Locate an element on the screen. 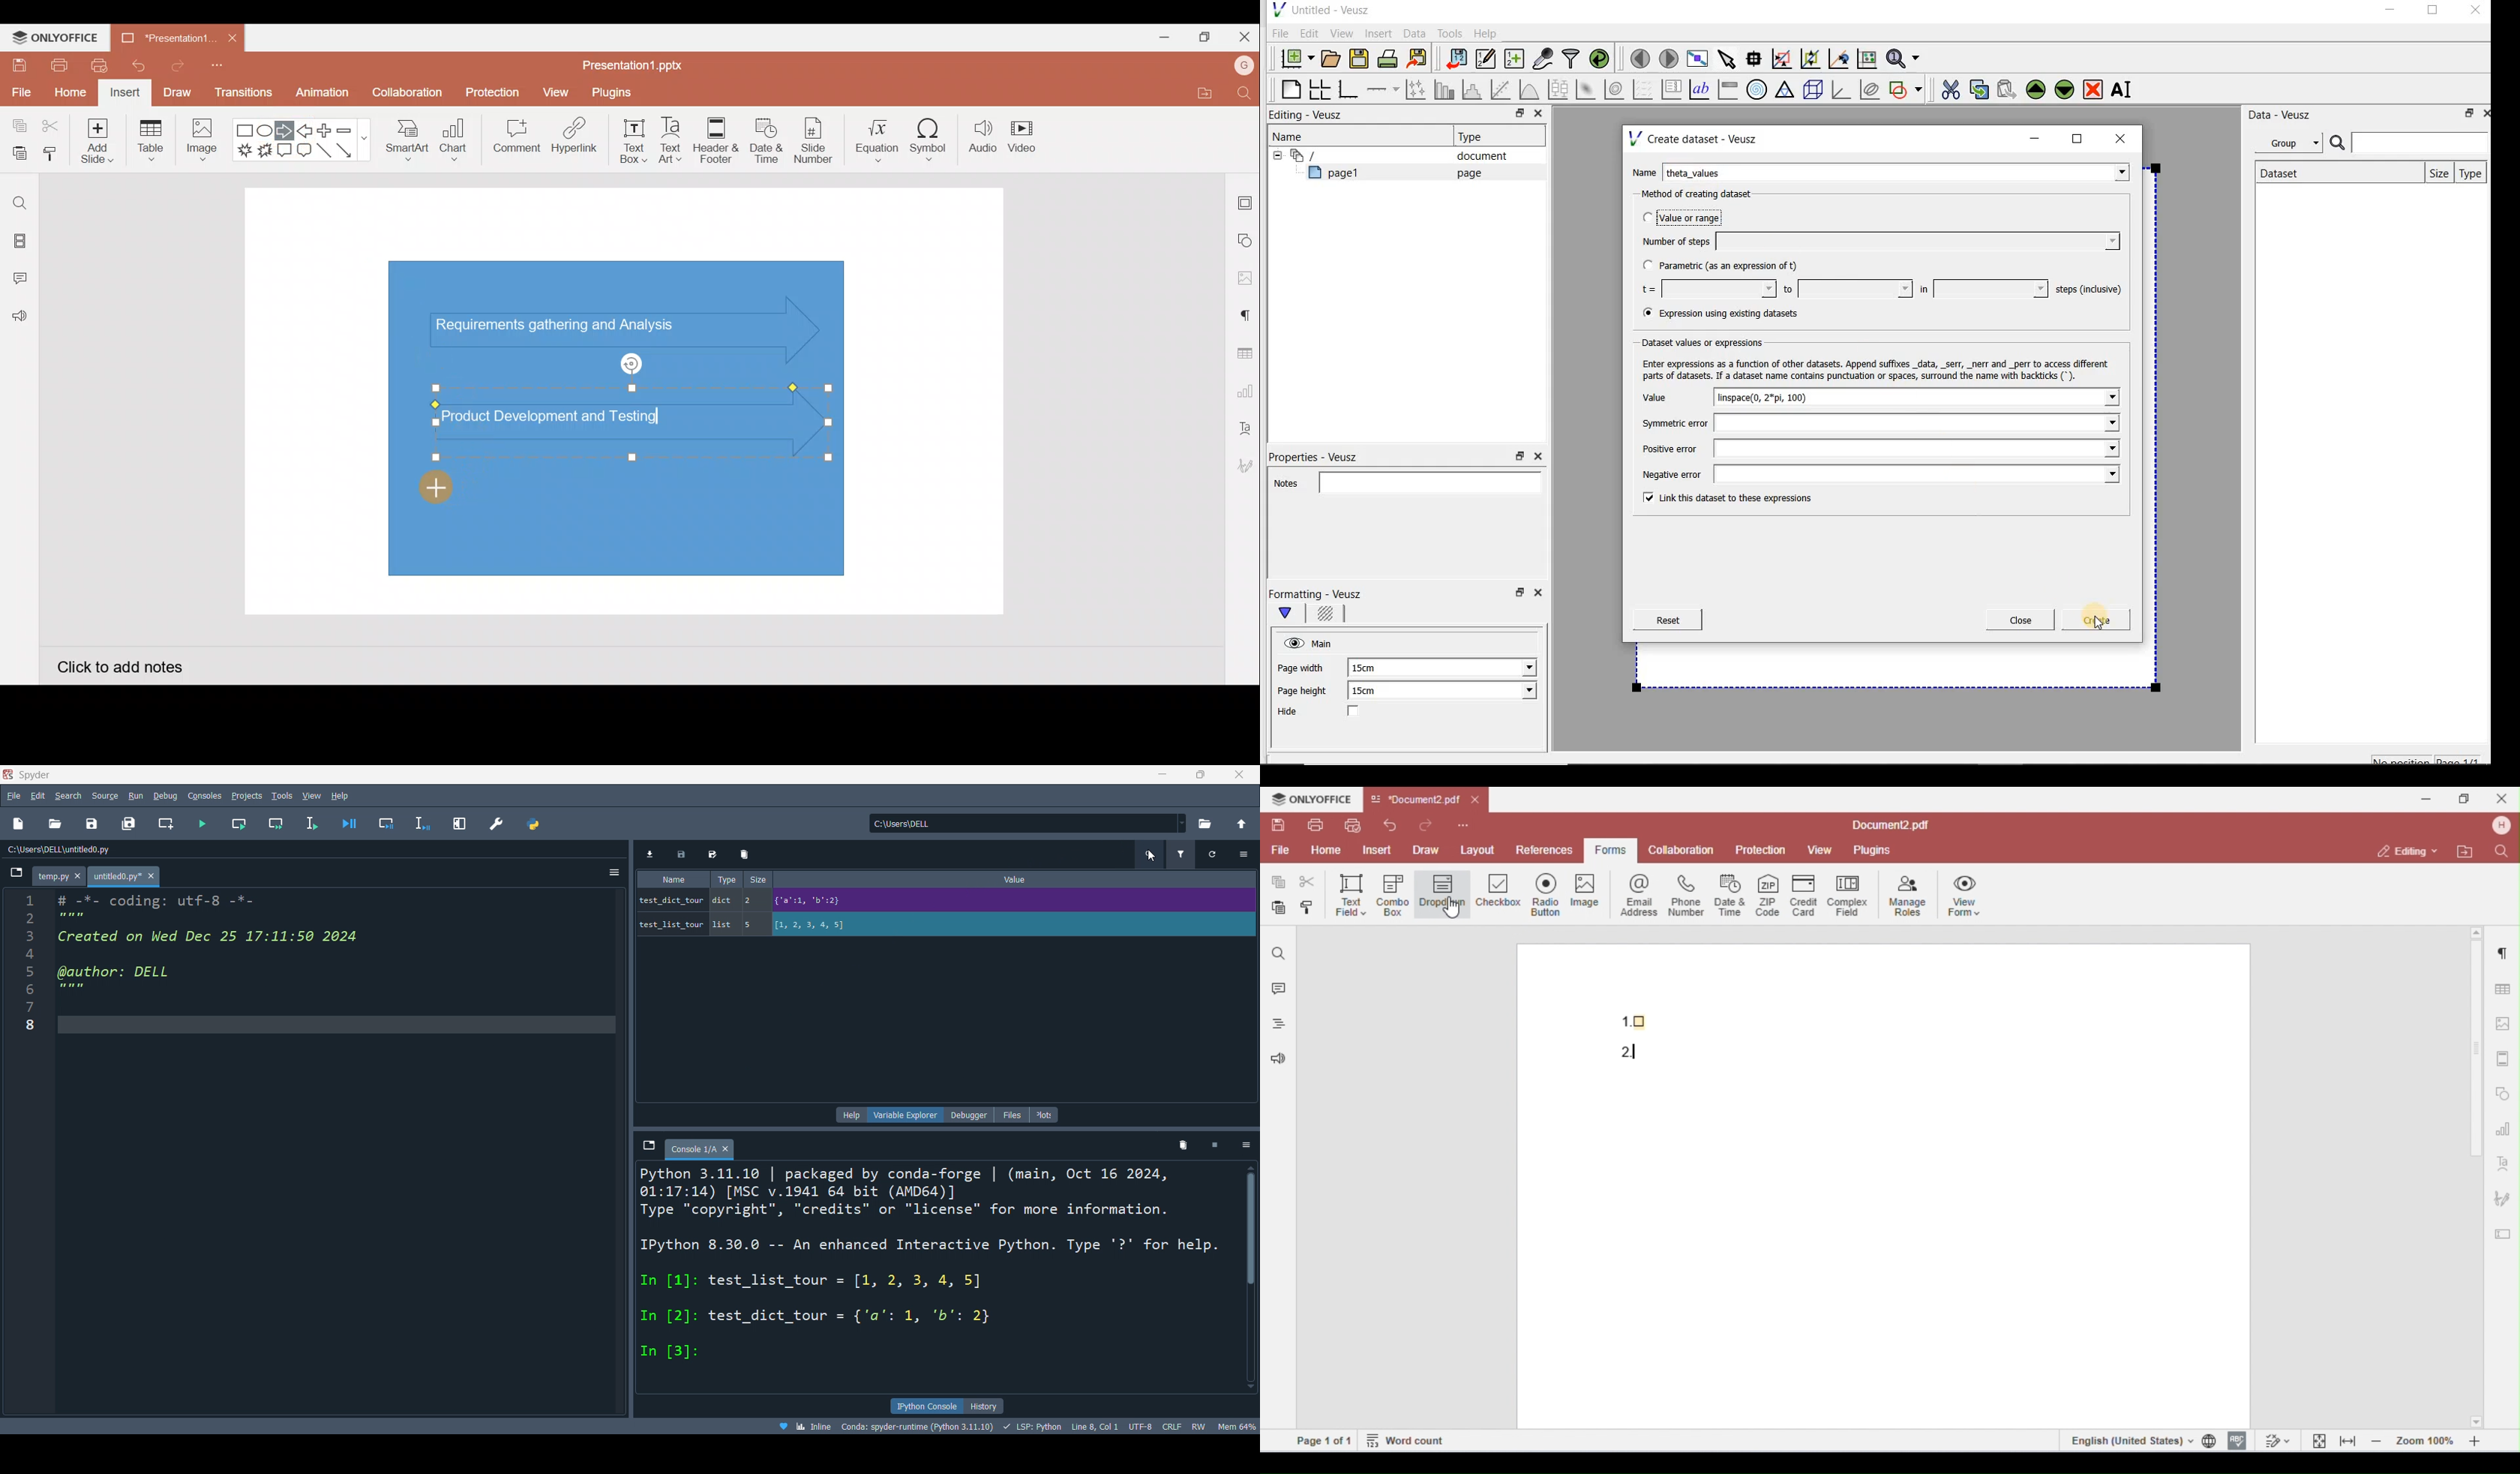 The image size is (2520, 1484). run line is located at coordinates (309, 822).